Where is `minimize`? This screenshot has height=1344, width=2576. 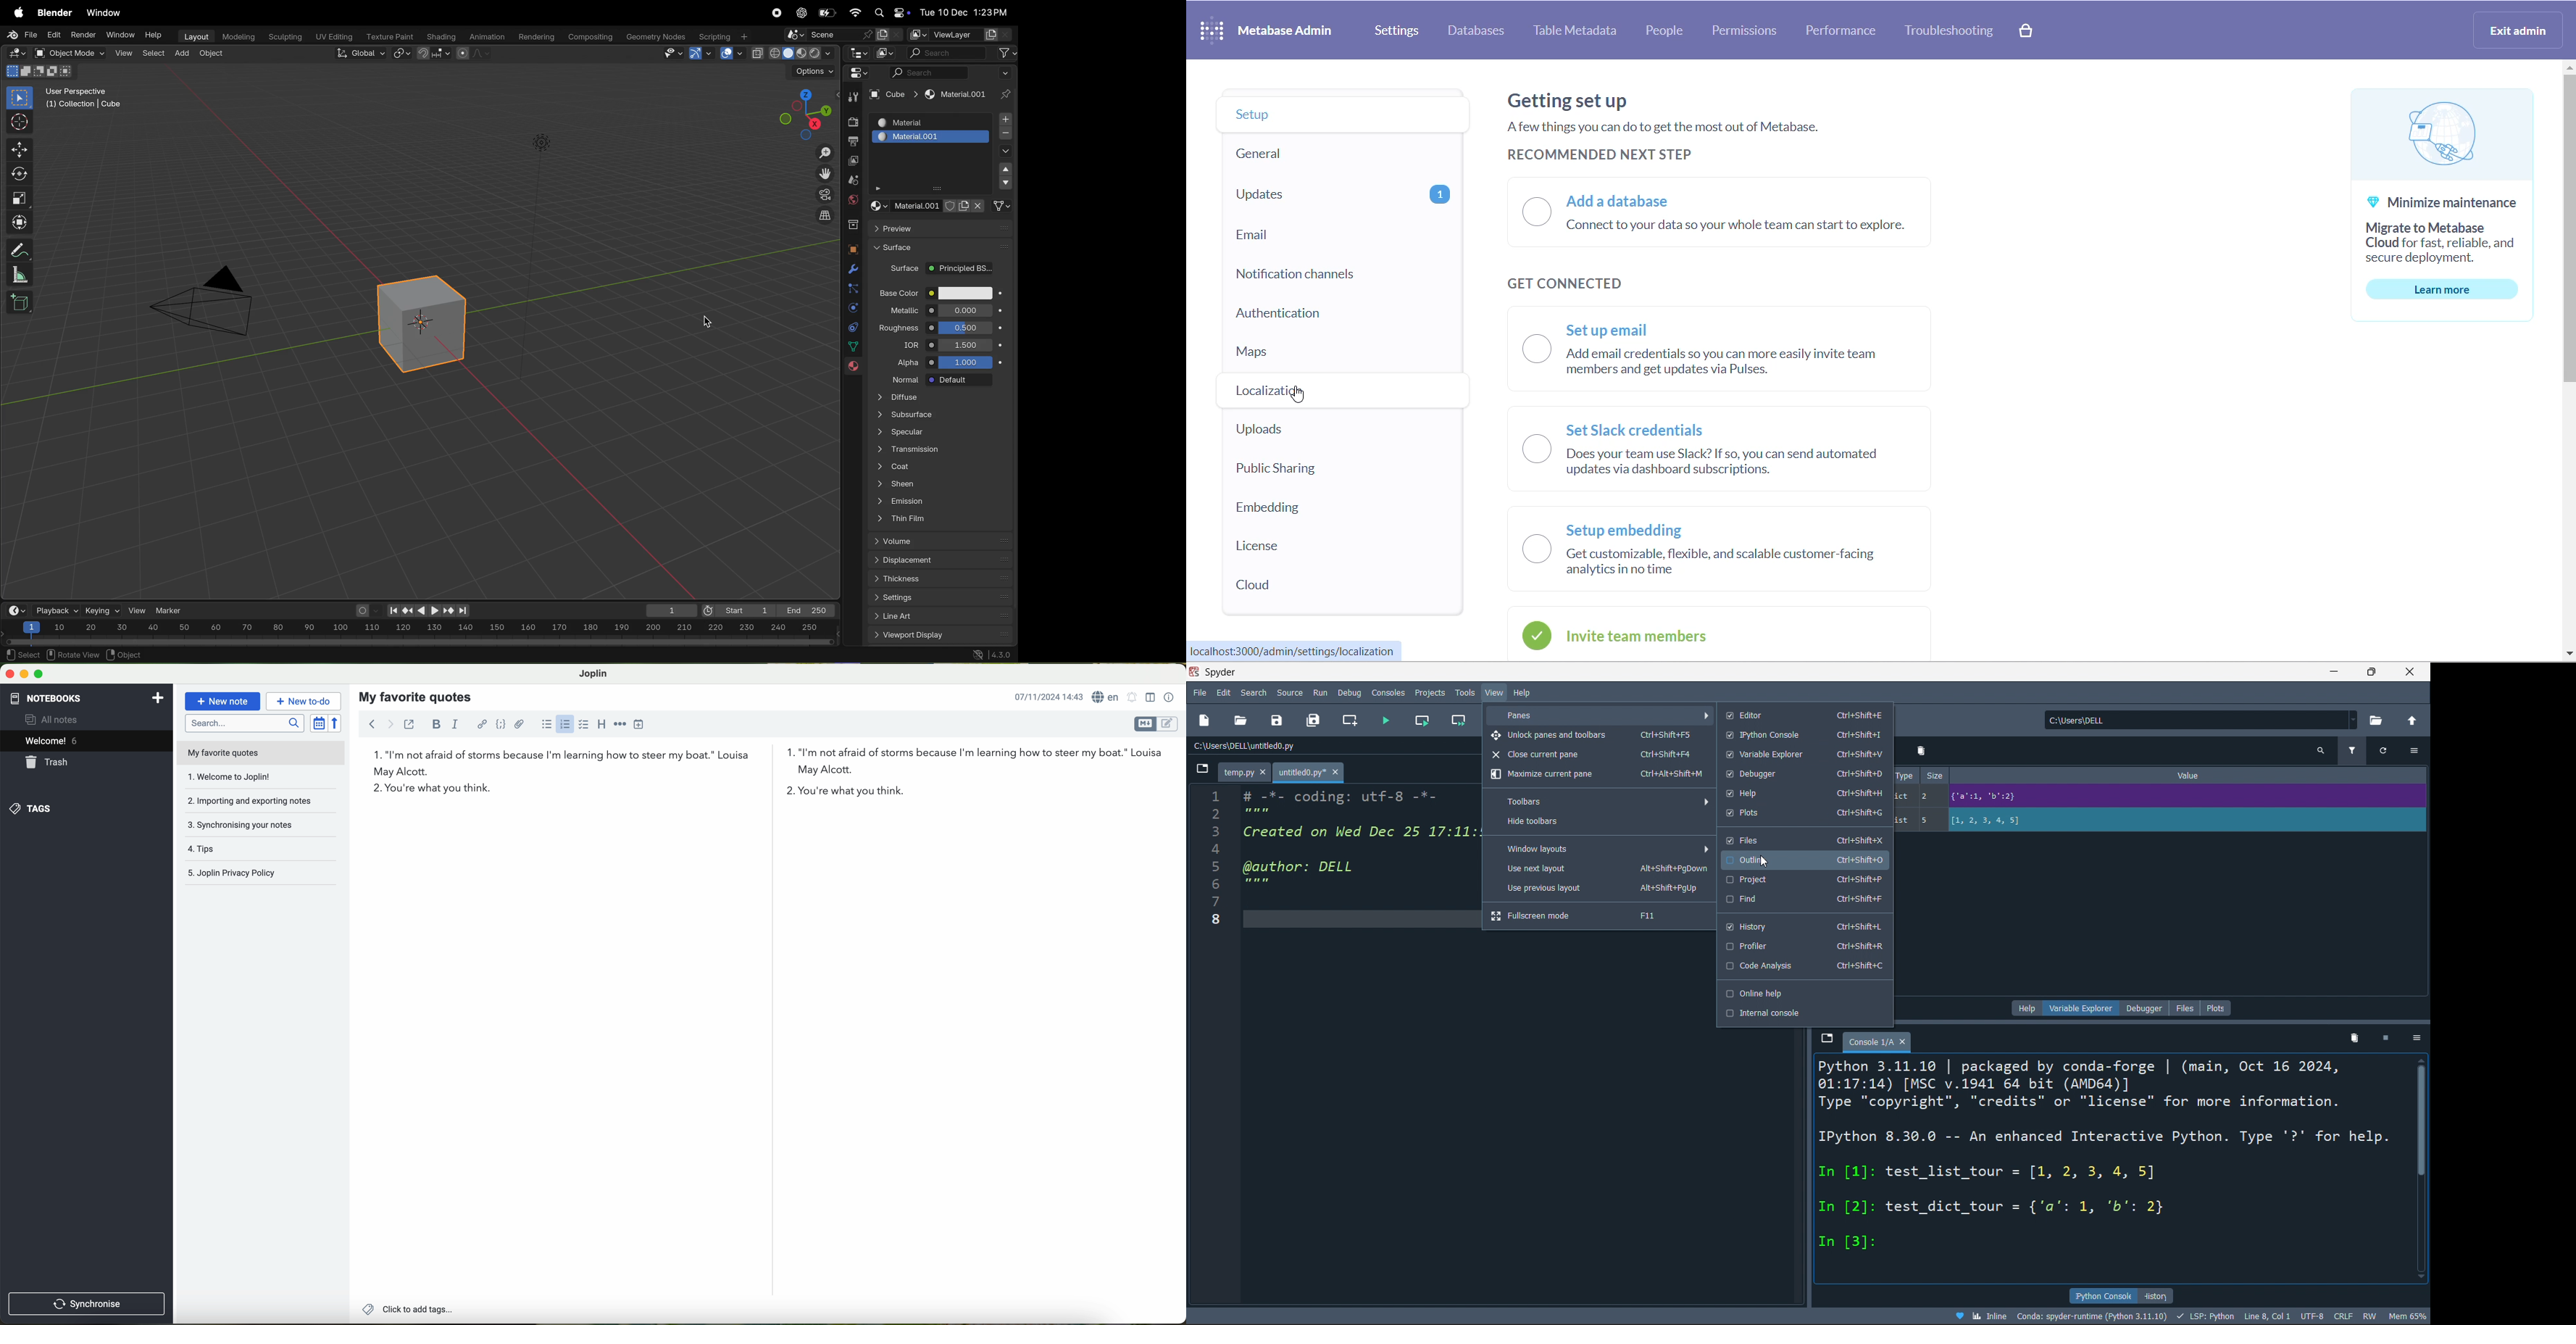
minimize is located at coordinates (2338, 672).